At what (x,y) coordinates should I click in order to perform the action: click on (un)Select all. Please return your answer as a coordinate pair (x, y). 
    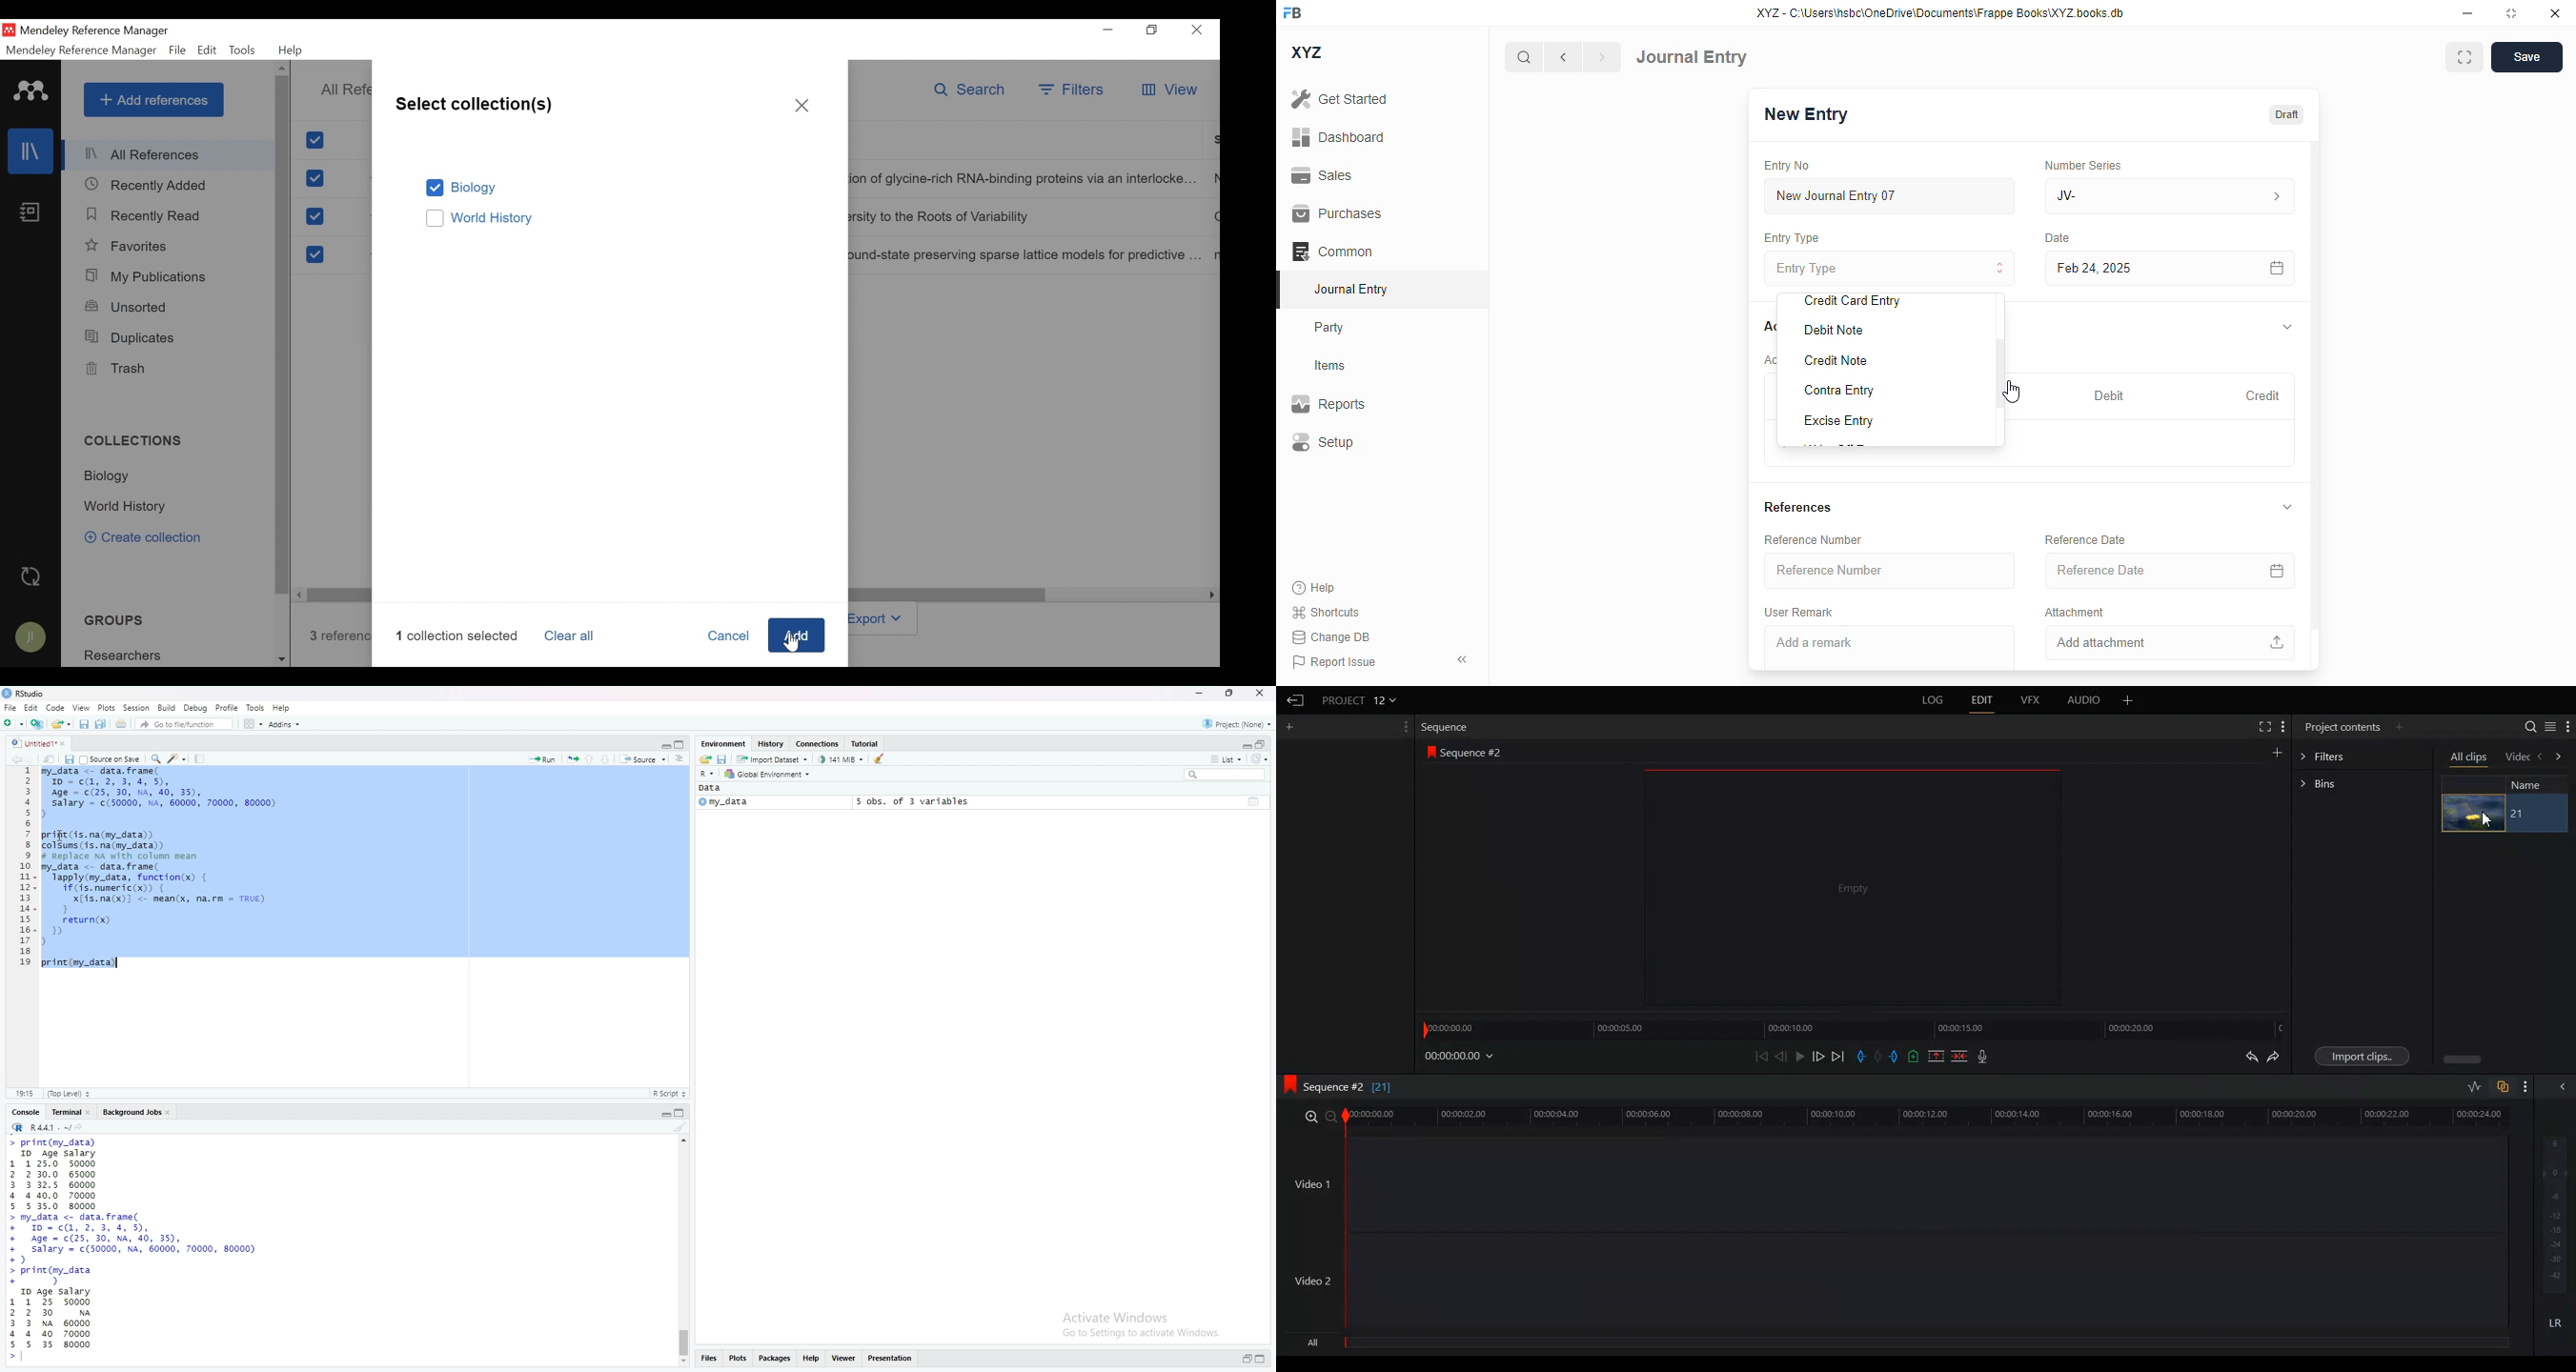
    Looking at the image, I should click on (317, 140).